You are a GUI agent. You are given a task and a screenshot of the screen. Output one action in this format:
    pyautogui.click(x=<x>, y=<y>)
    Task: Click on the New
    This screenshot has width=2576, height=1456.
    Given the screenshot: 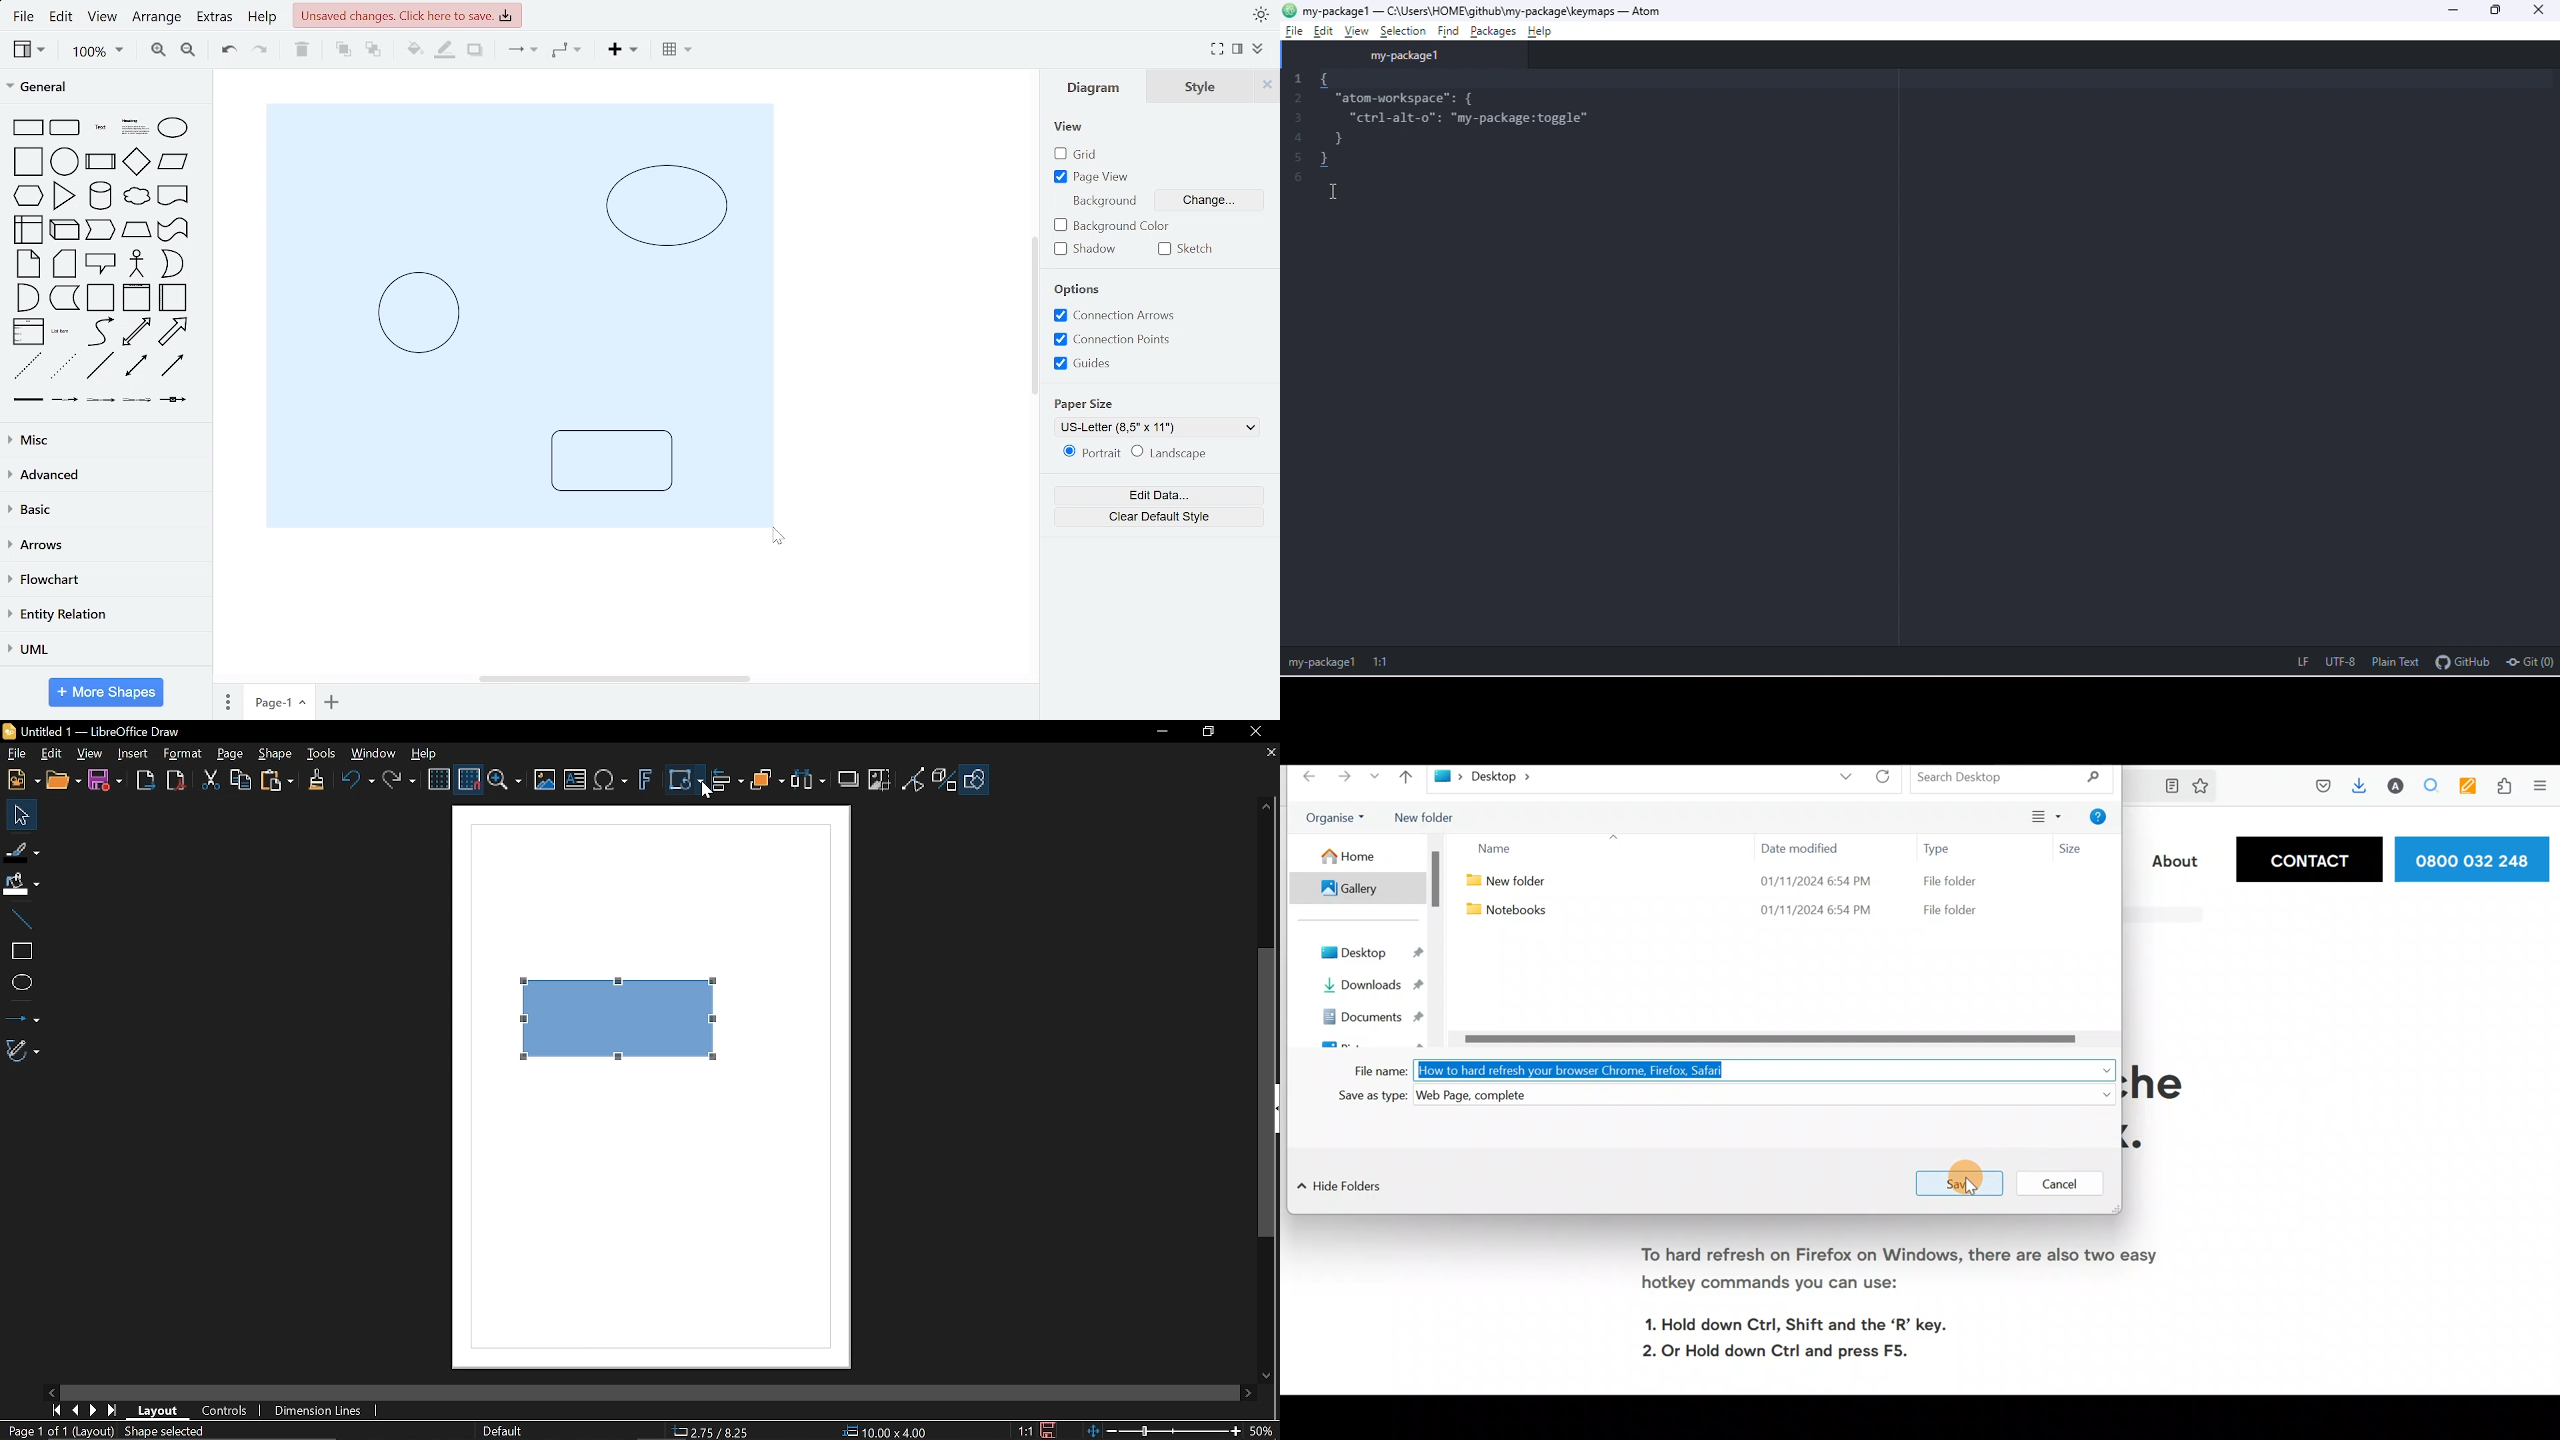 What is the action you would take?
    pyautogui.click(x=22, y=780)
    